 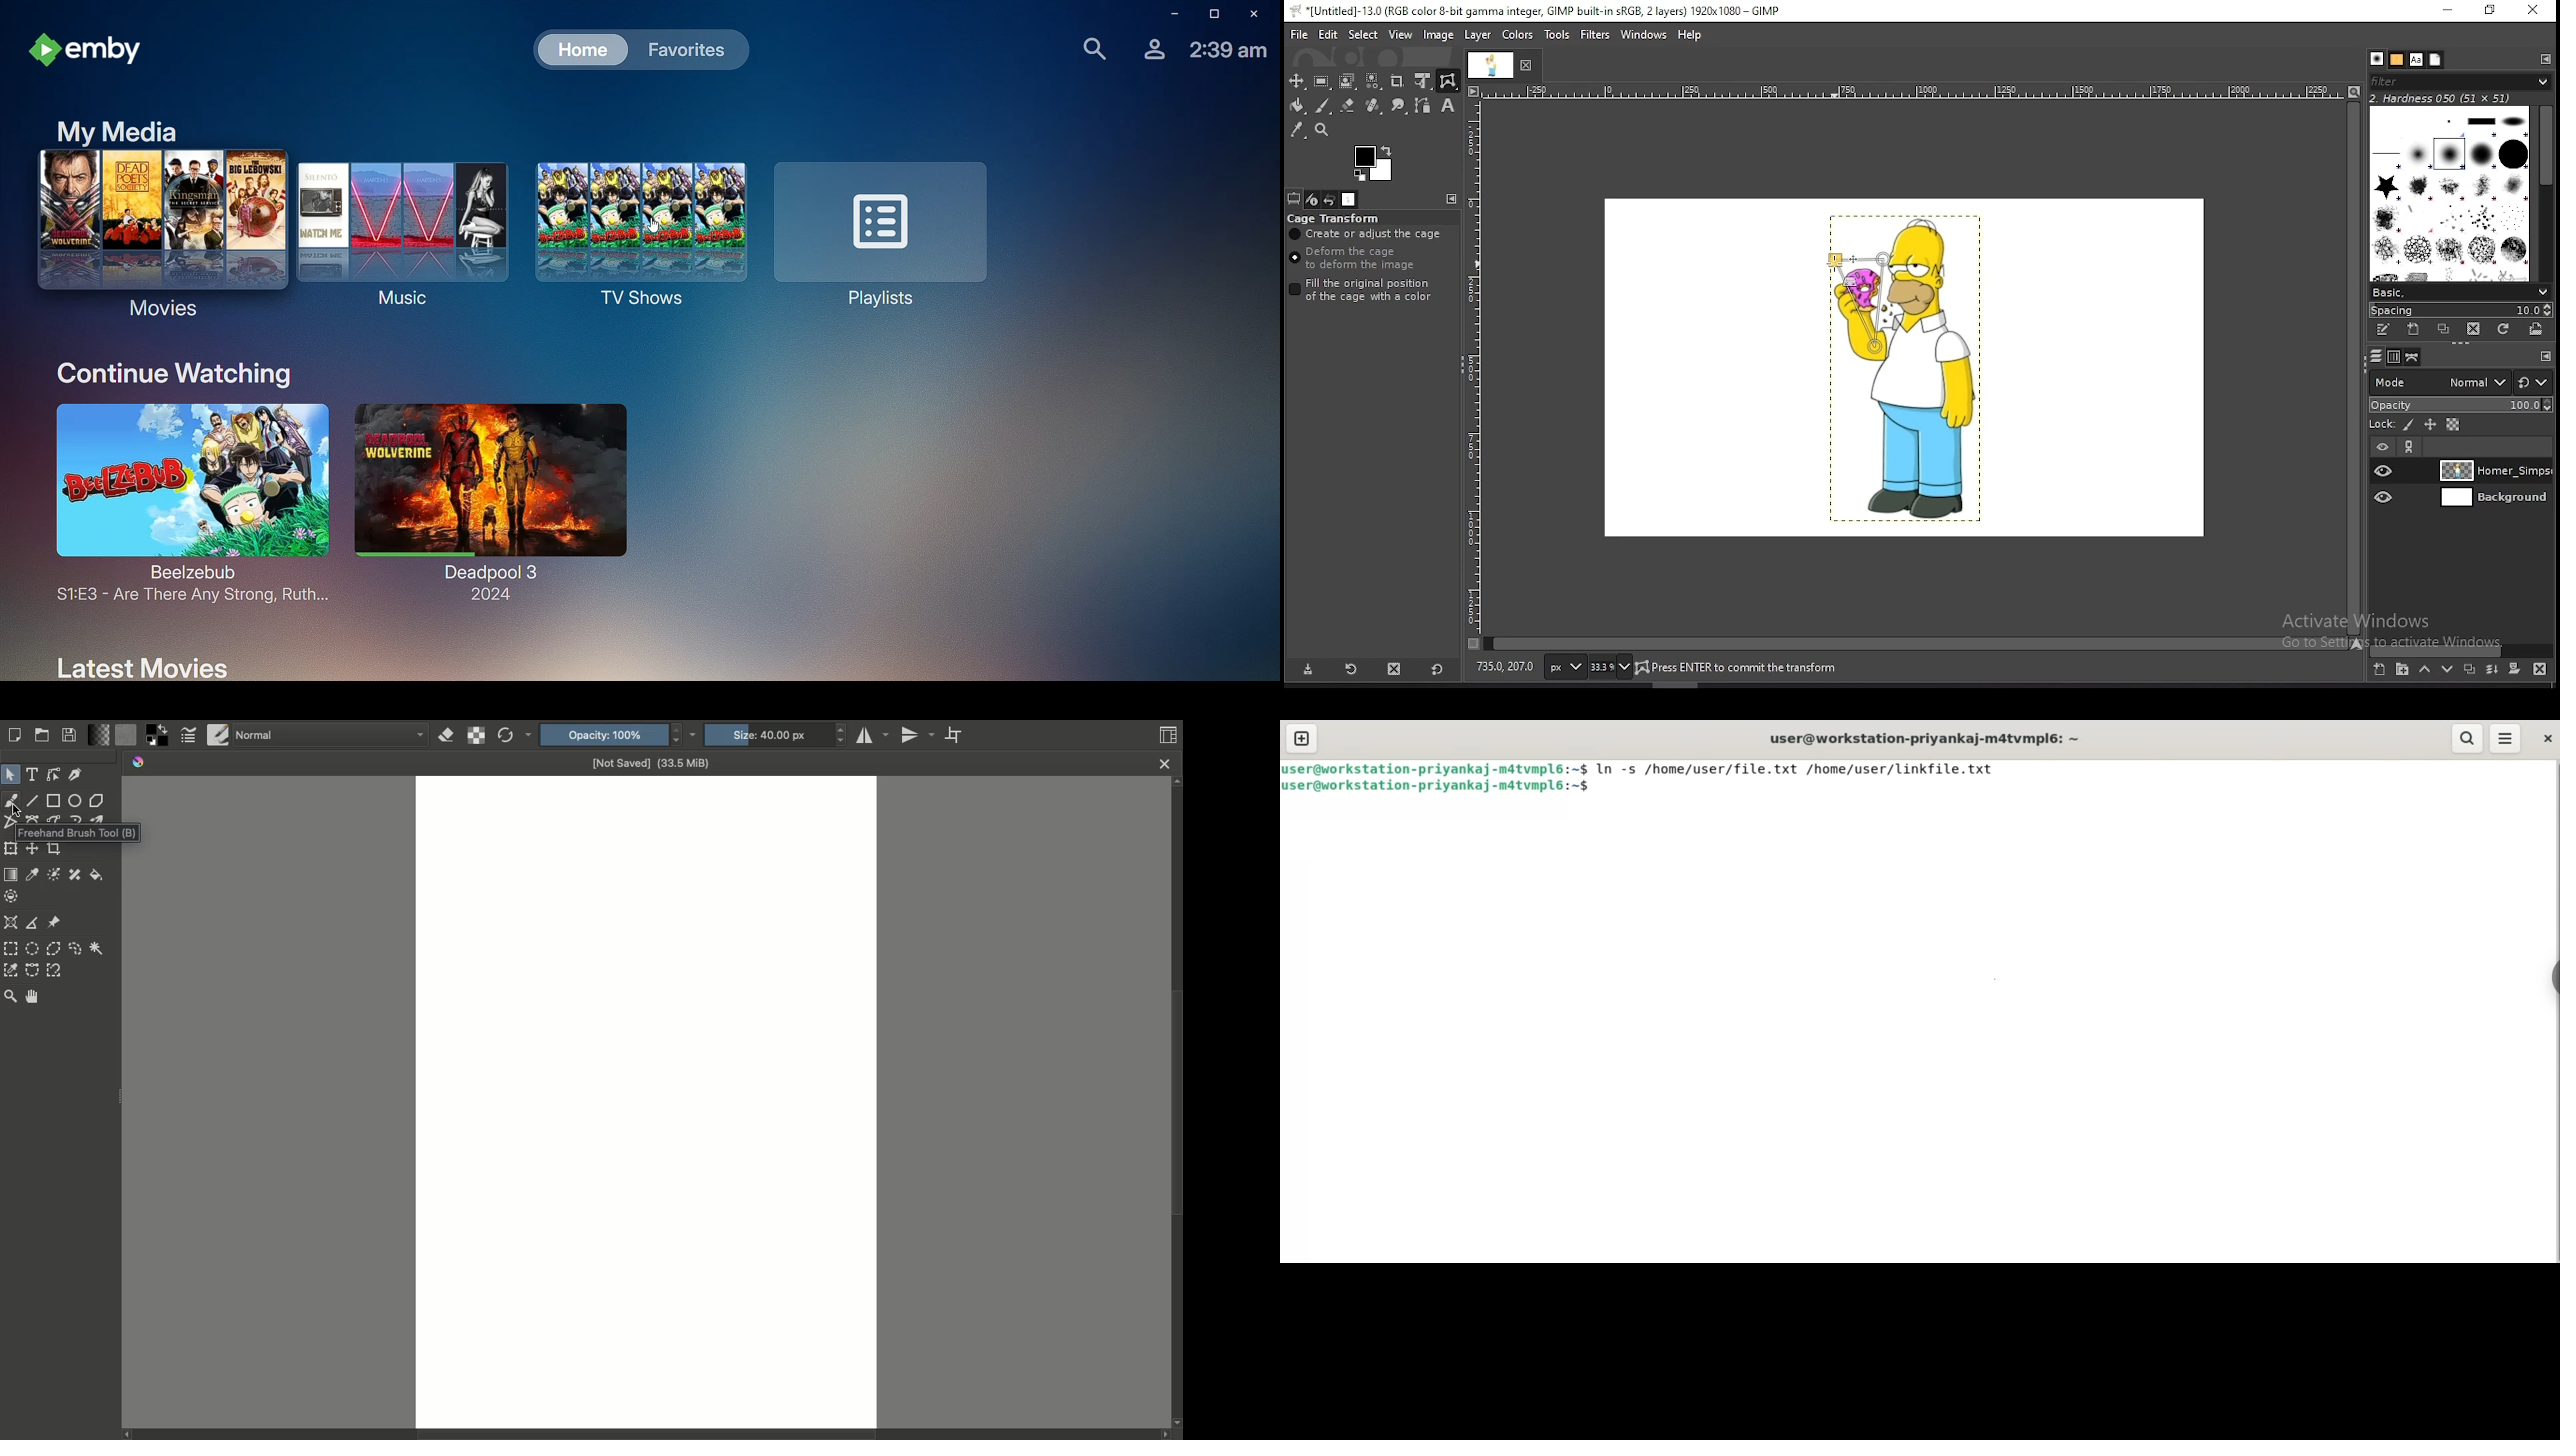 I want to click on move layer one step up, so click(x=2425, y=672).